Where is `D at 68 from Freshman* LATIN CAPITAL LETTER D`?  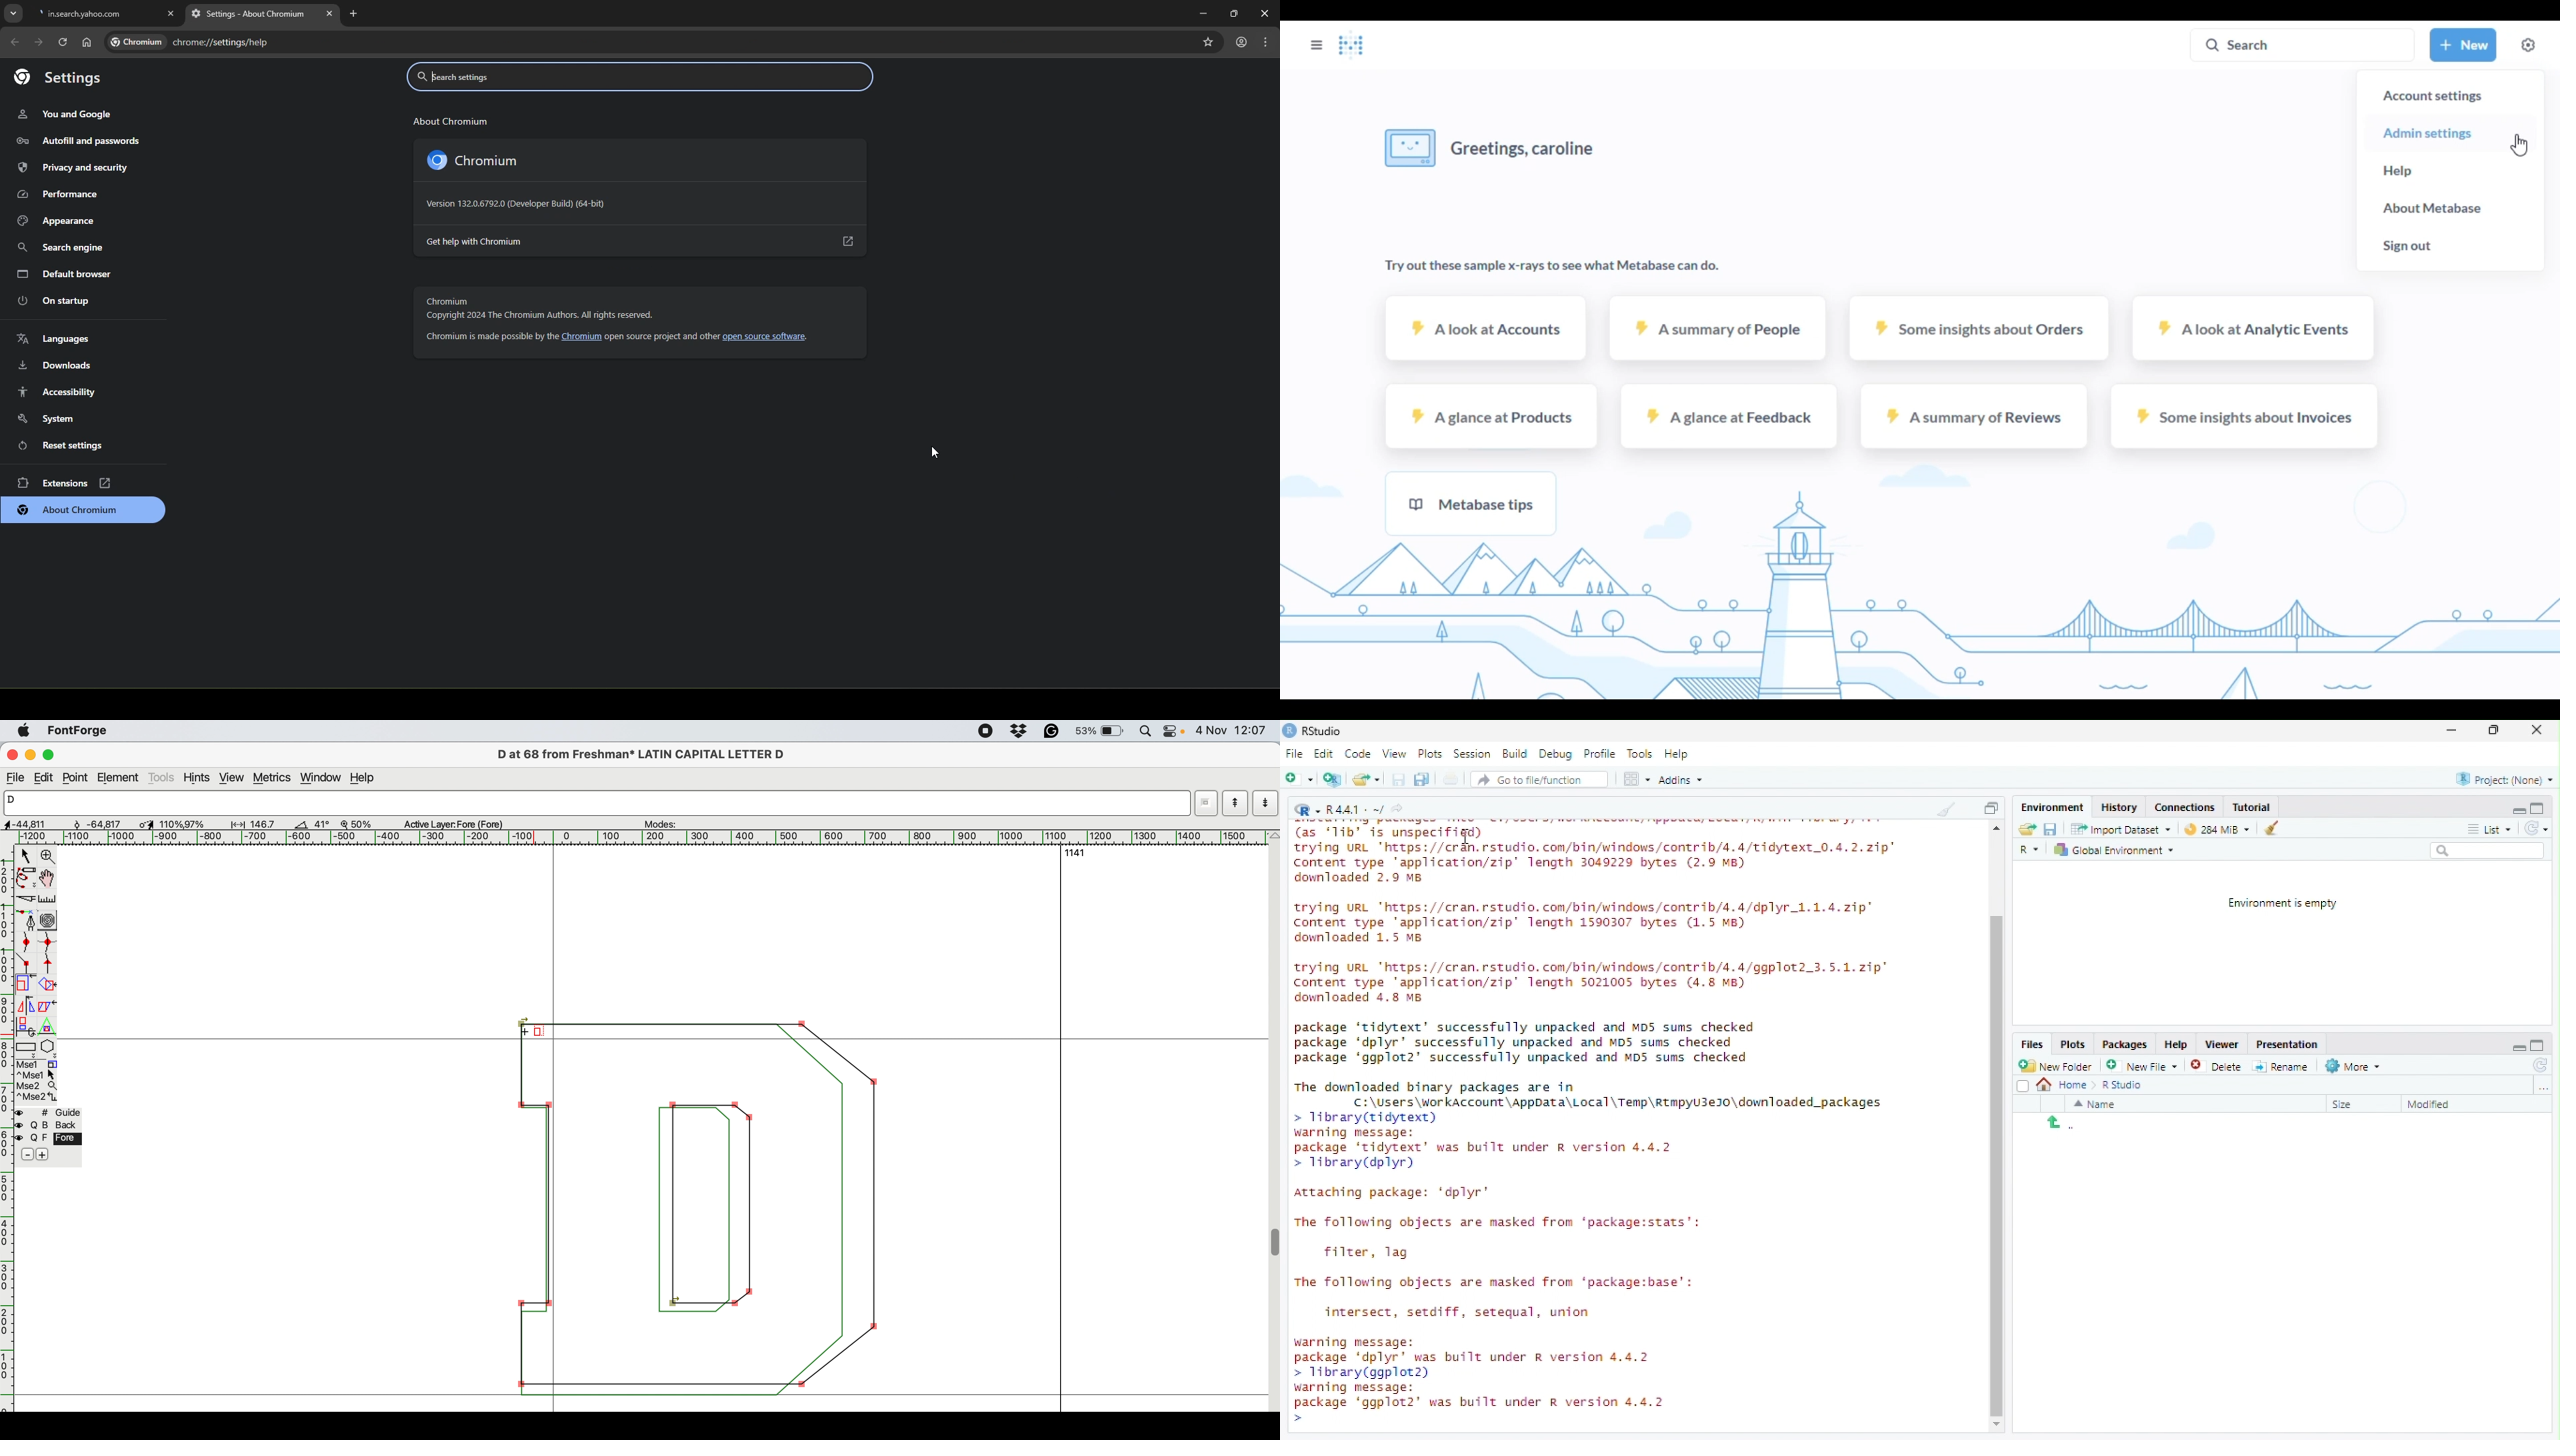 D at 68 from Freshman* LATIN CAPITAL LETTER D is located at coordinates (644, 754).